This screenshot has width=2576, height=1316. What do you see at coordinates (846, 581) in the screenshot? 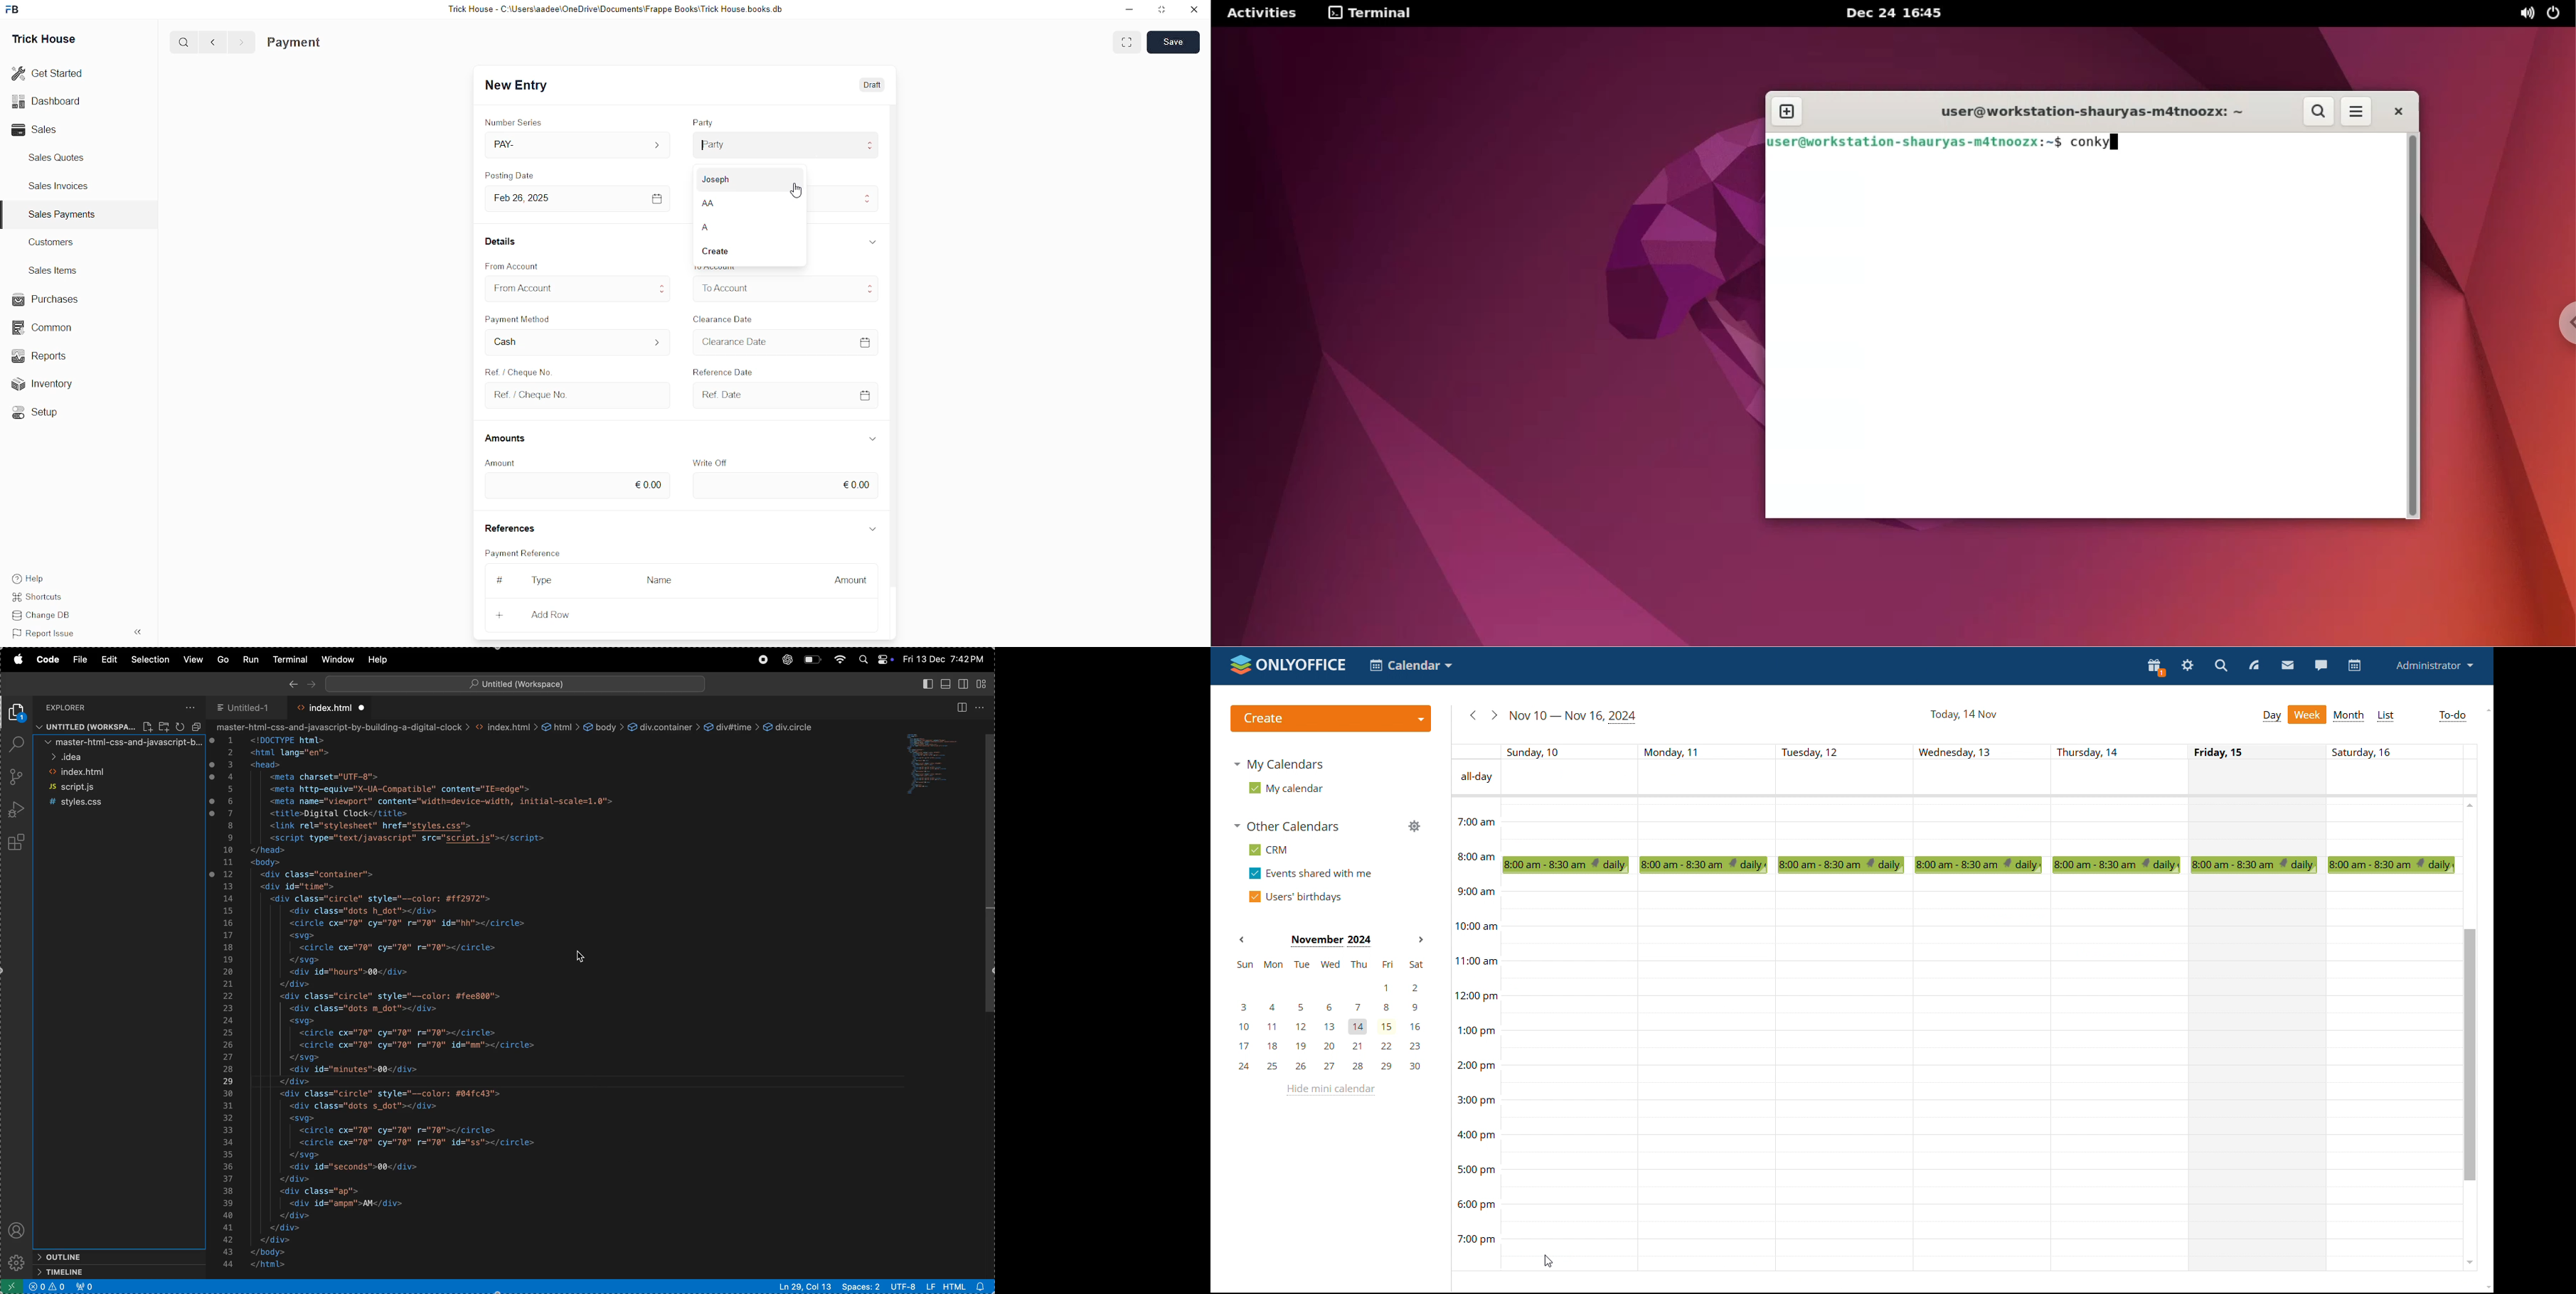
I see `Amount` at bounding box center [846, 581].